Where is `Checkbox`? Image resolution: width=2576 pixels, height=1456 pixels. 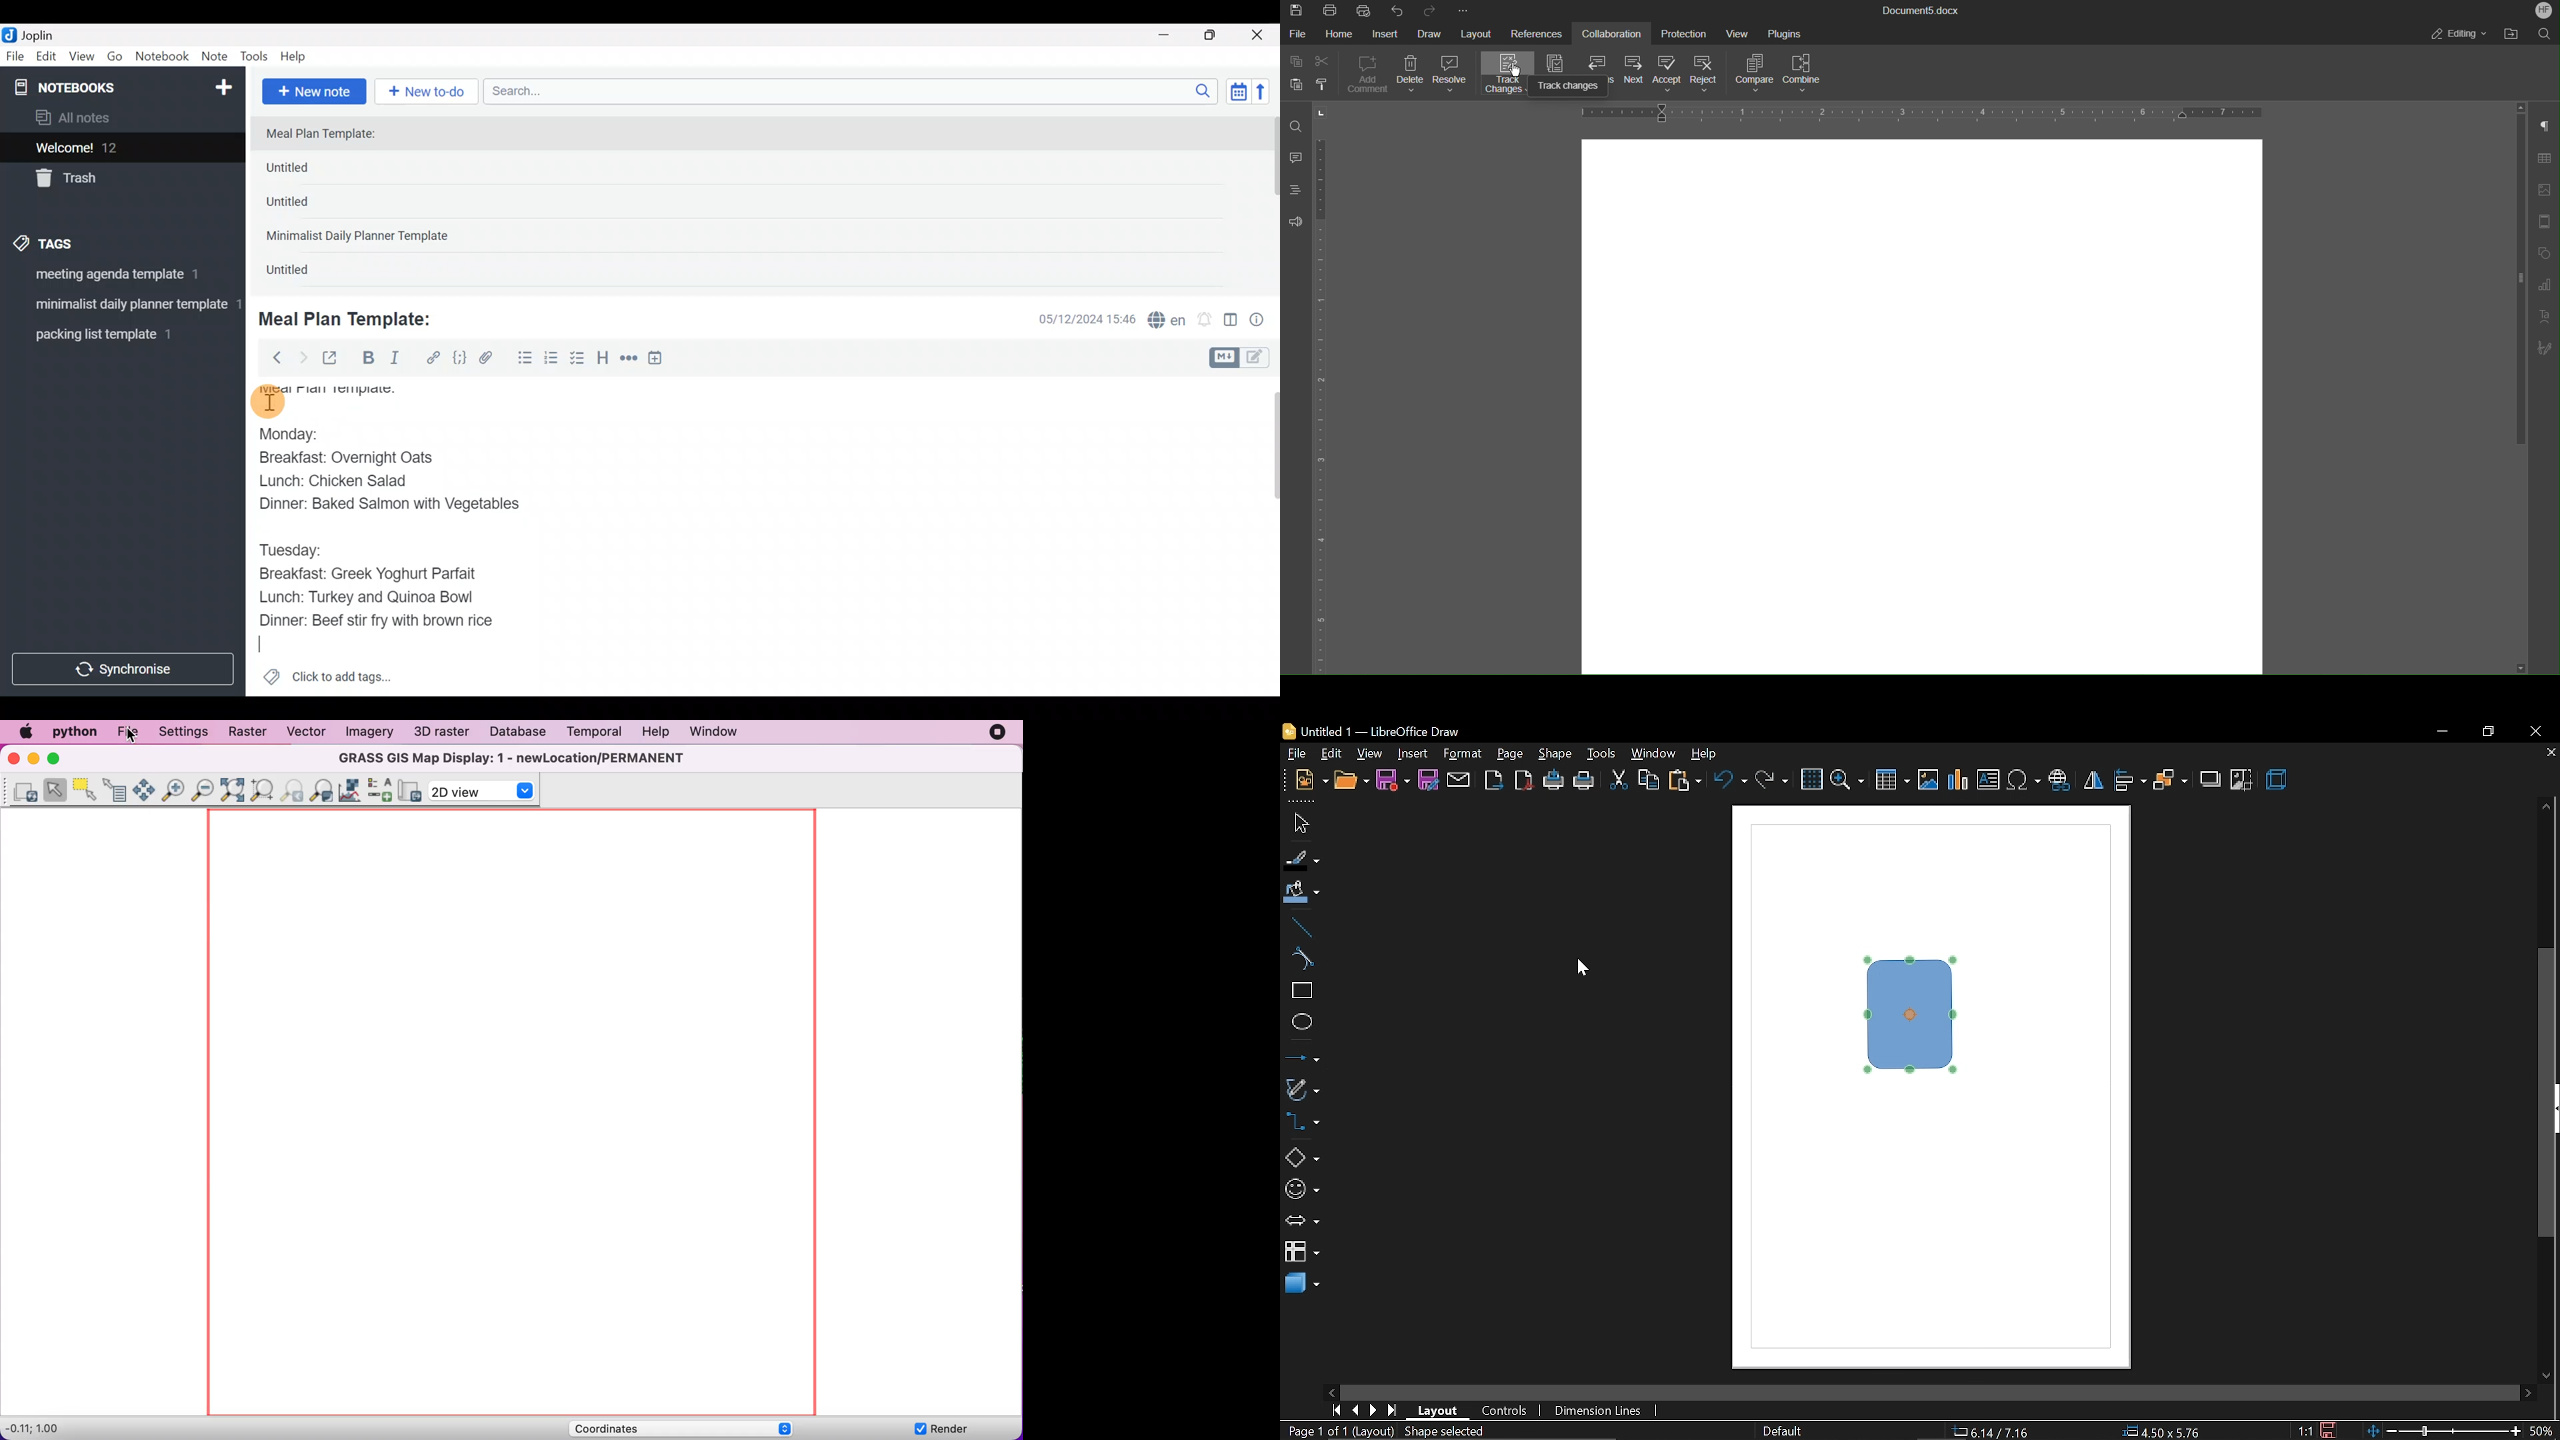 Checkbox is located at coordinates (579, 359).